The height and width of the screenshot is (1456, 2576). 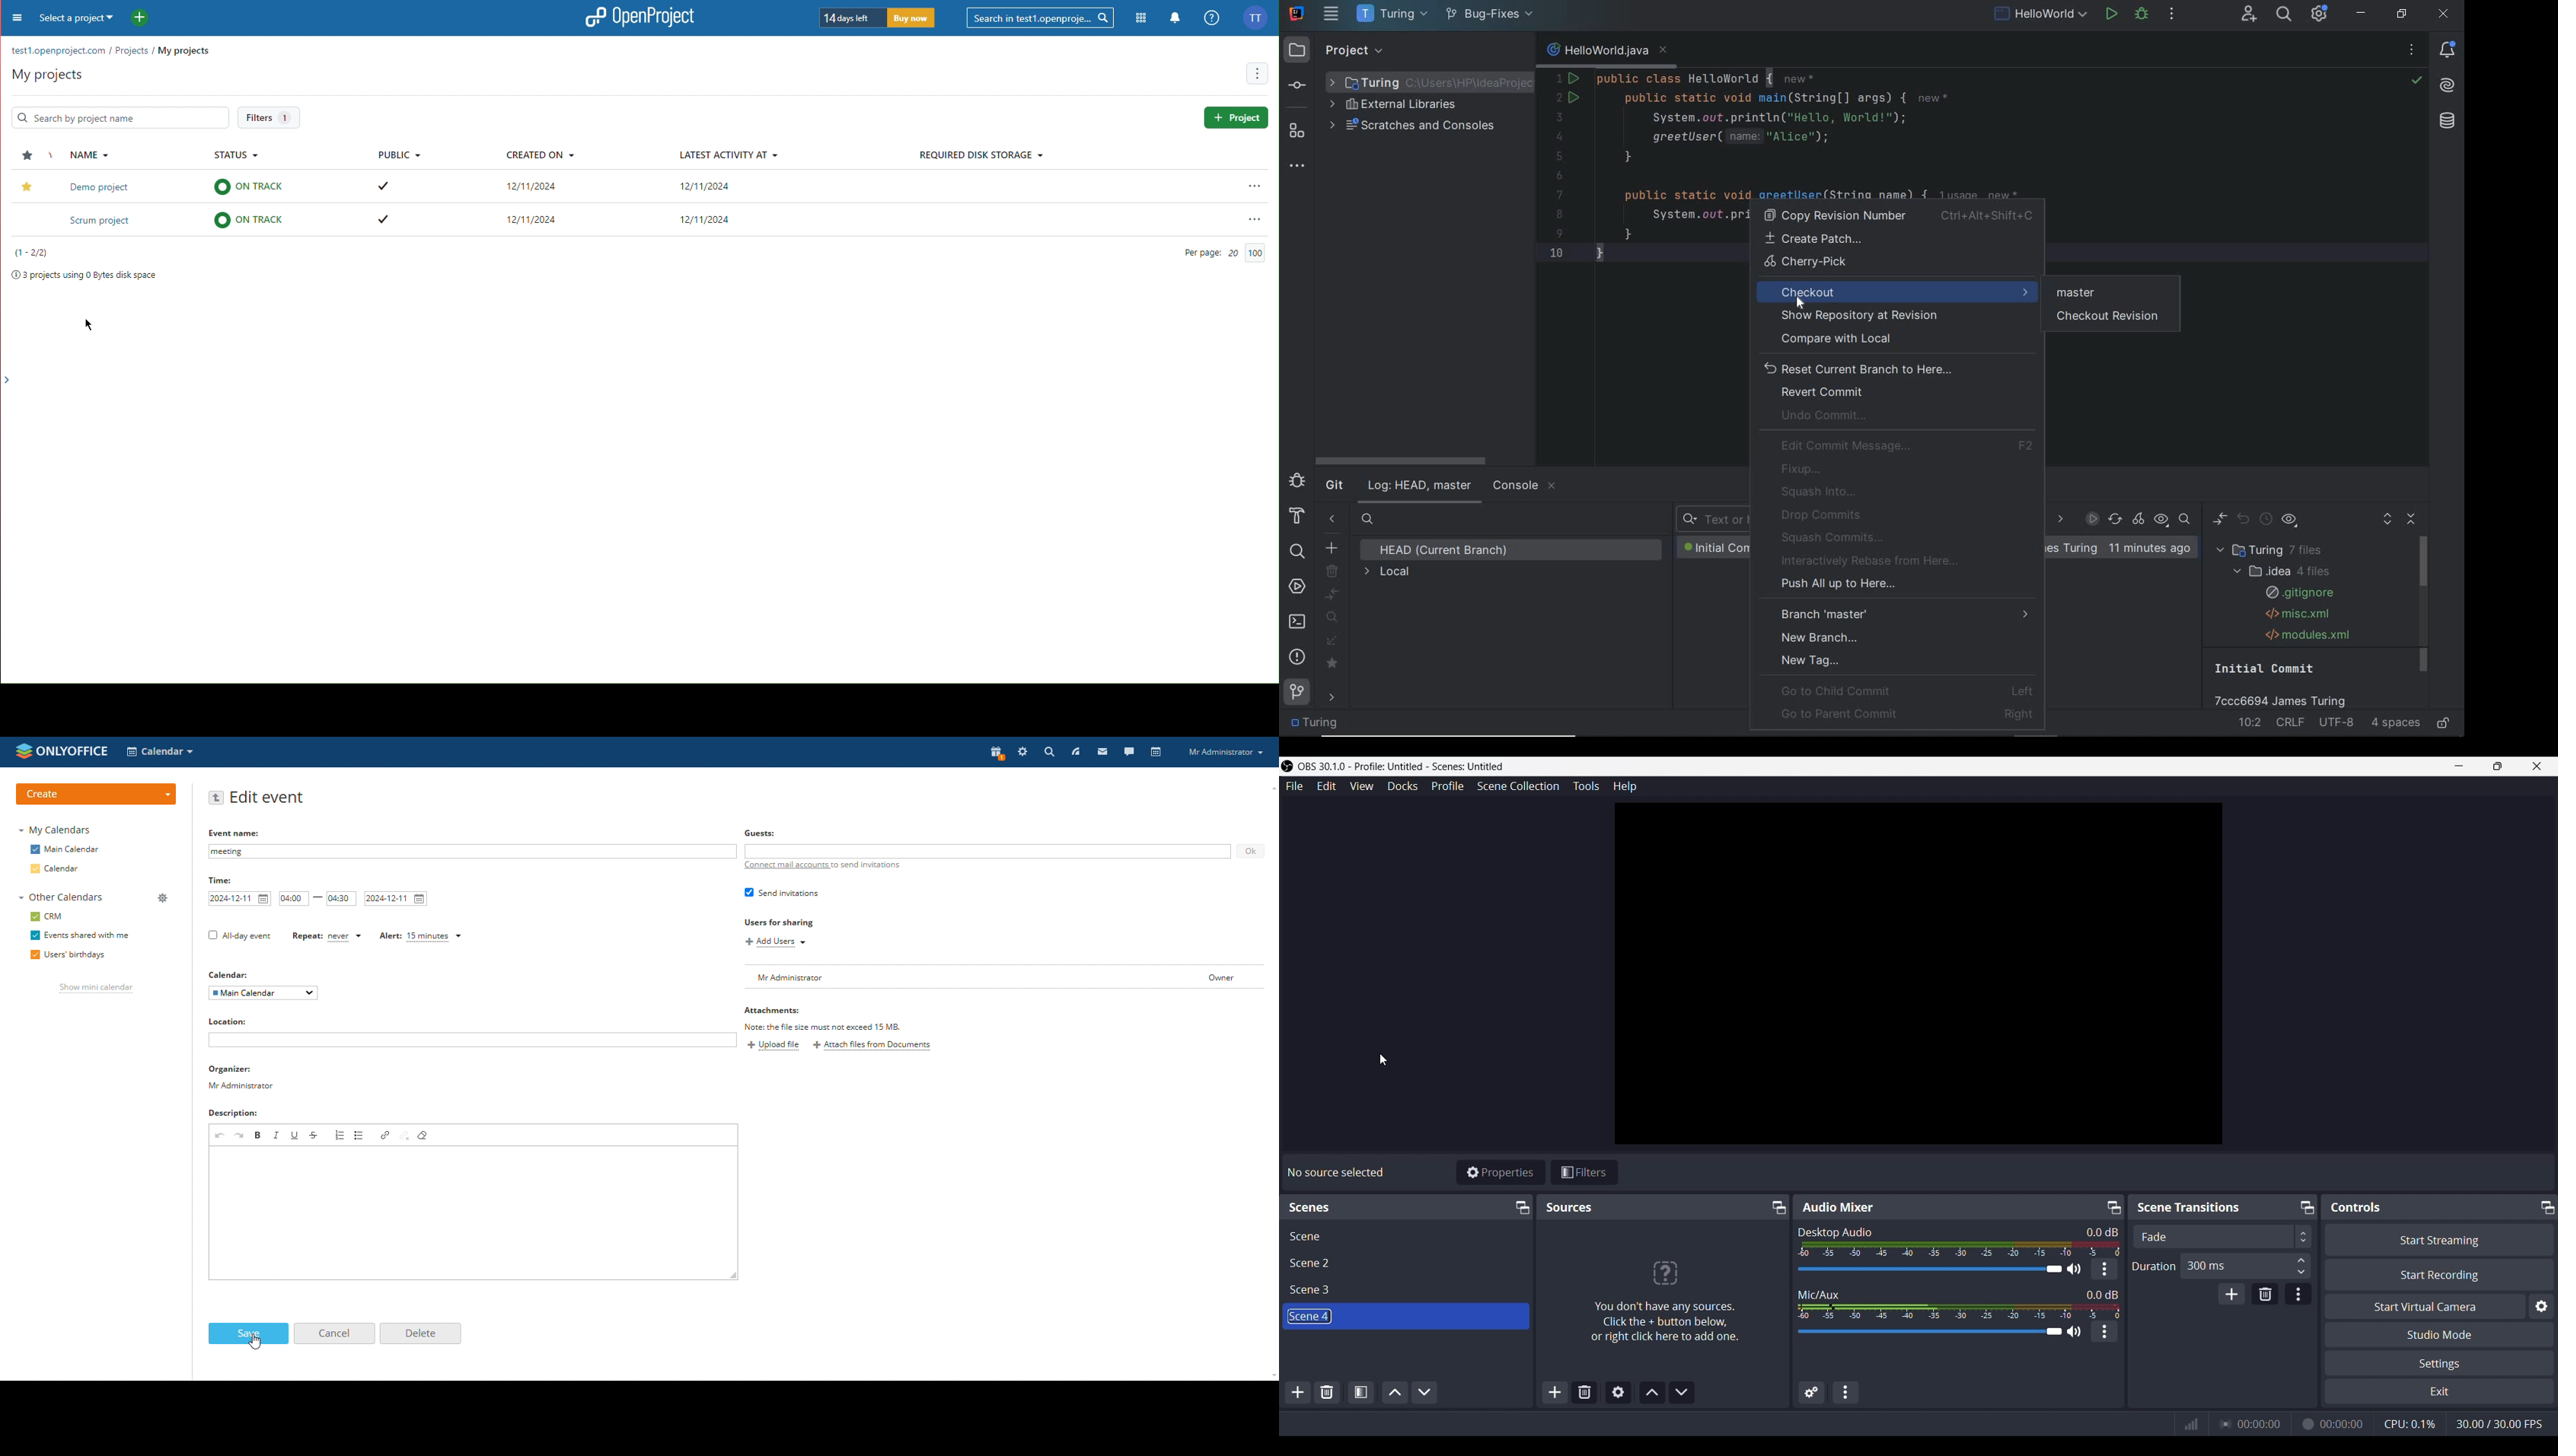 What do you see at coordinates (2438, 1392) in the screenshot?
I see `Exit` at bounding box center [2438, 1392].